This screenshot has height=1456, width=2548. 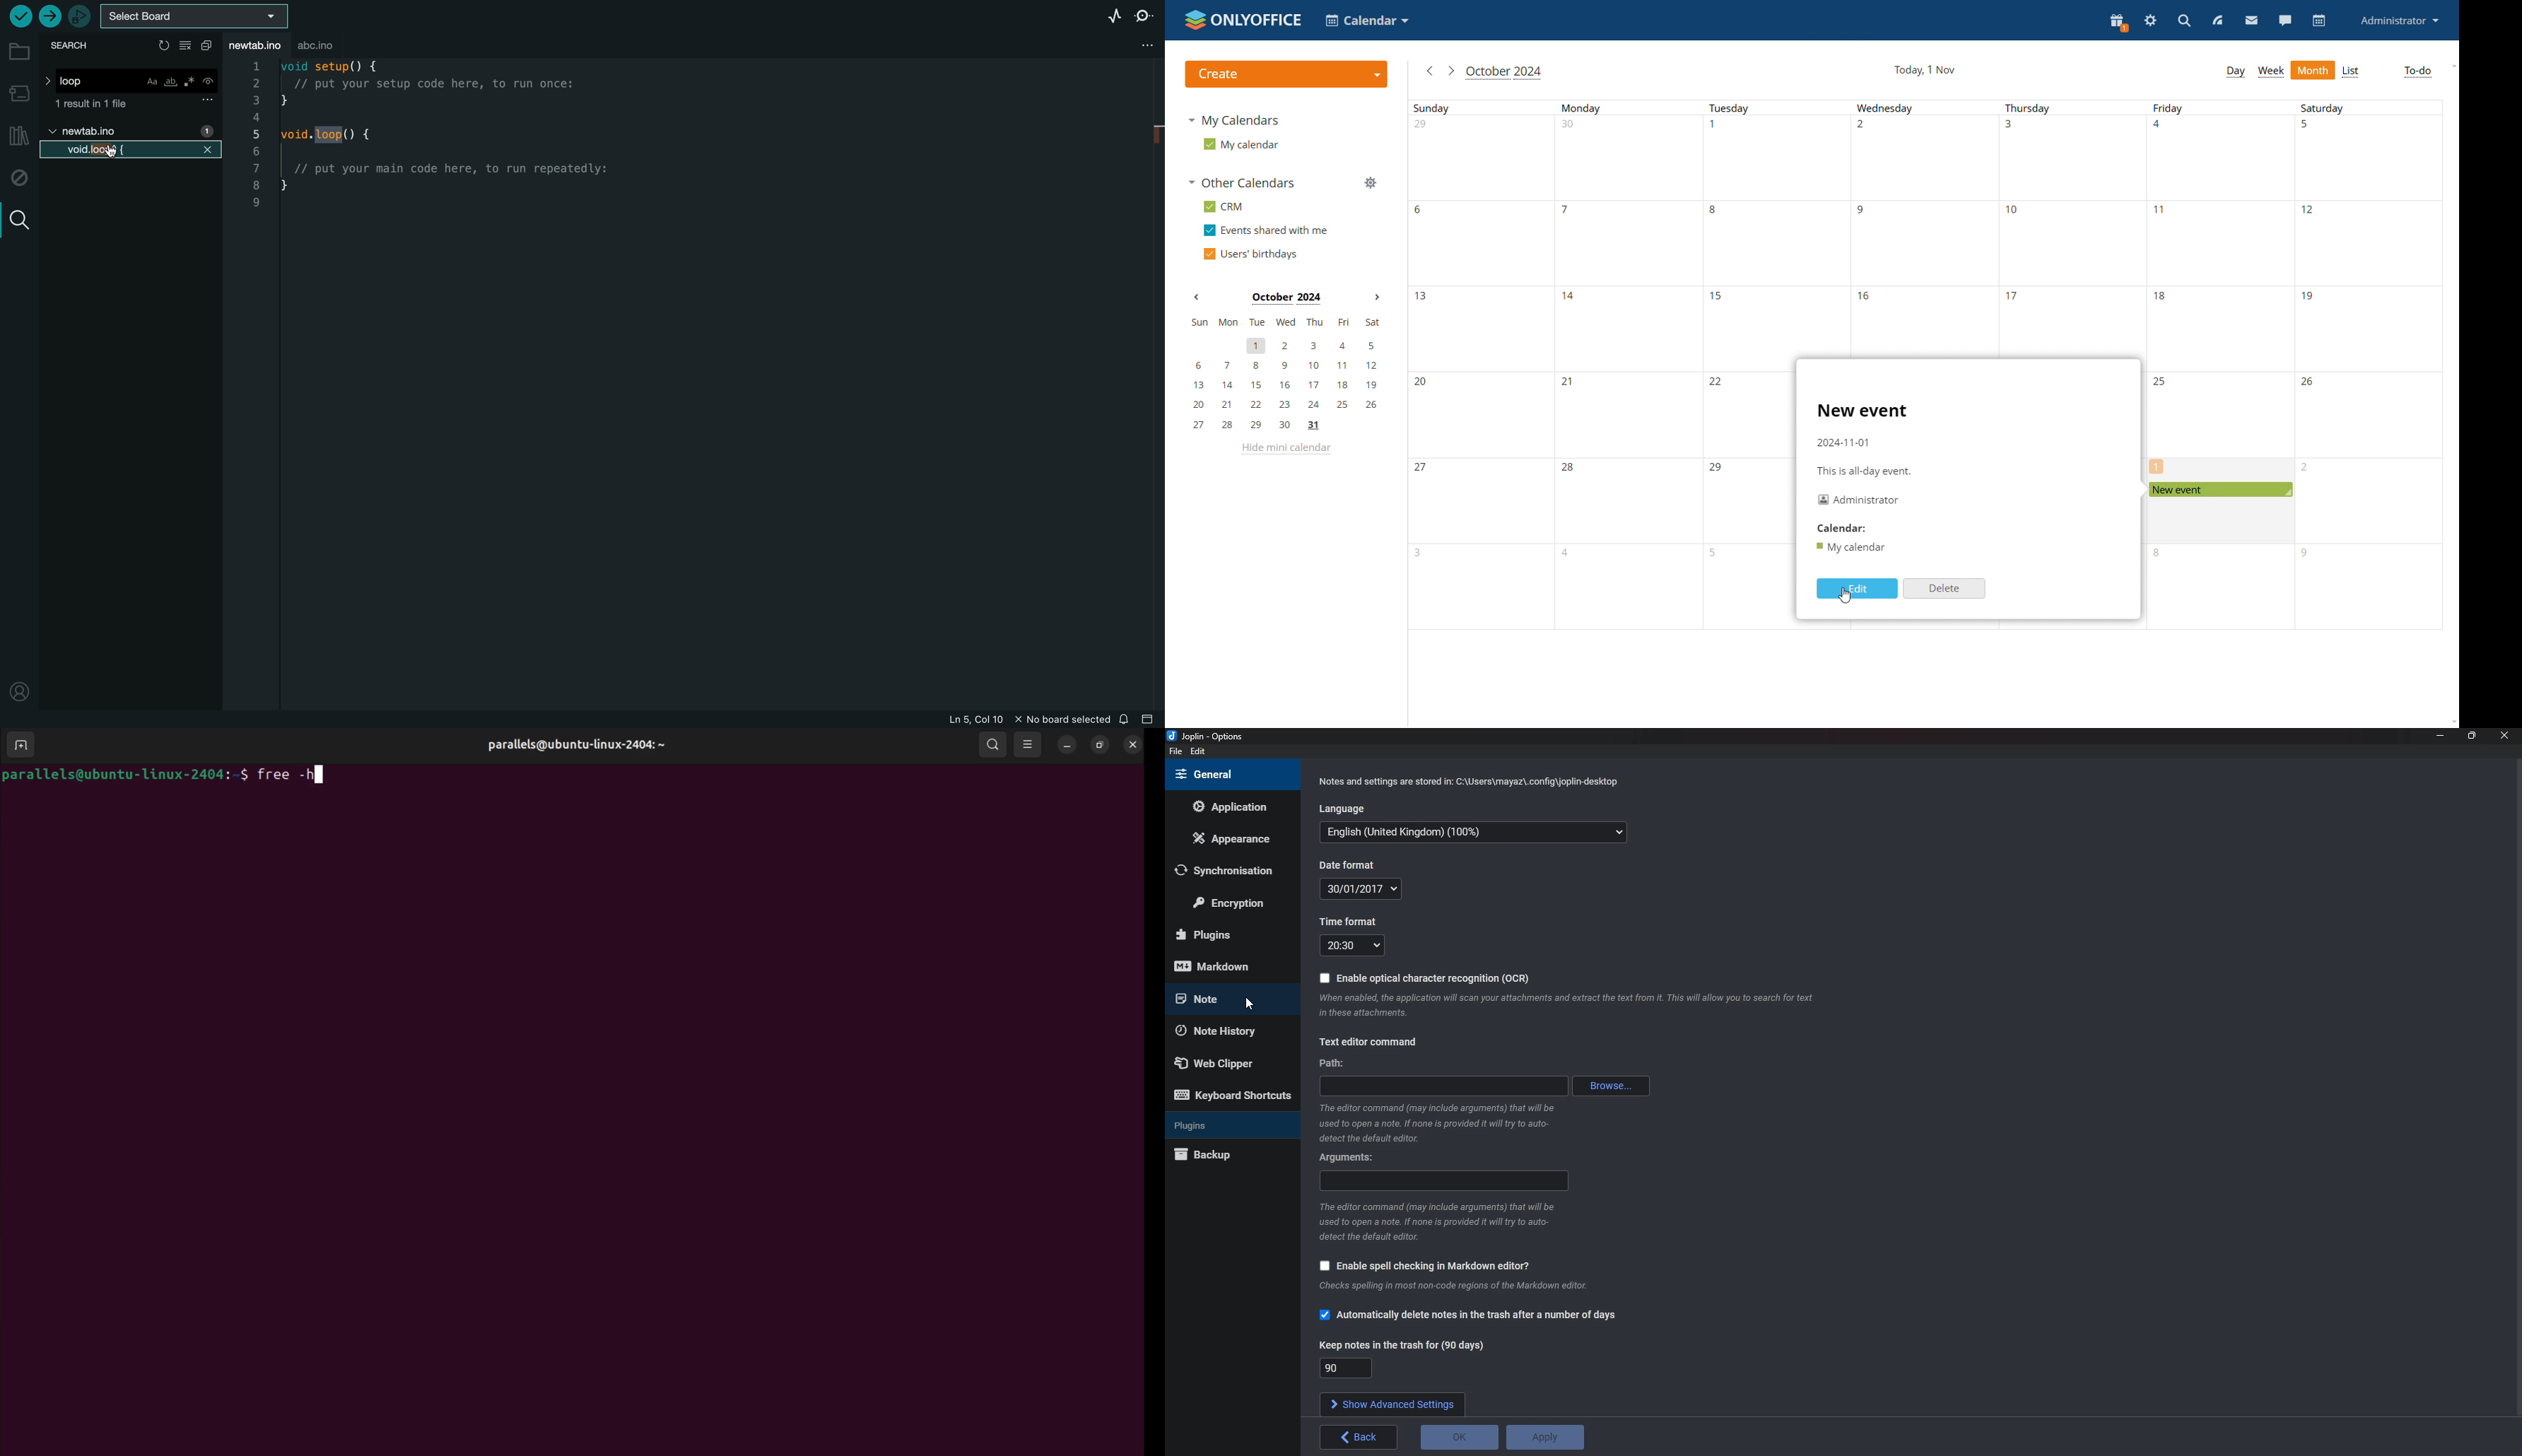 I want to click on 90, so click(x=1346, y=1368).